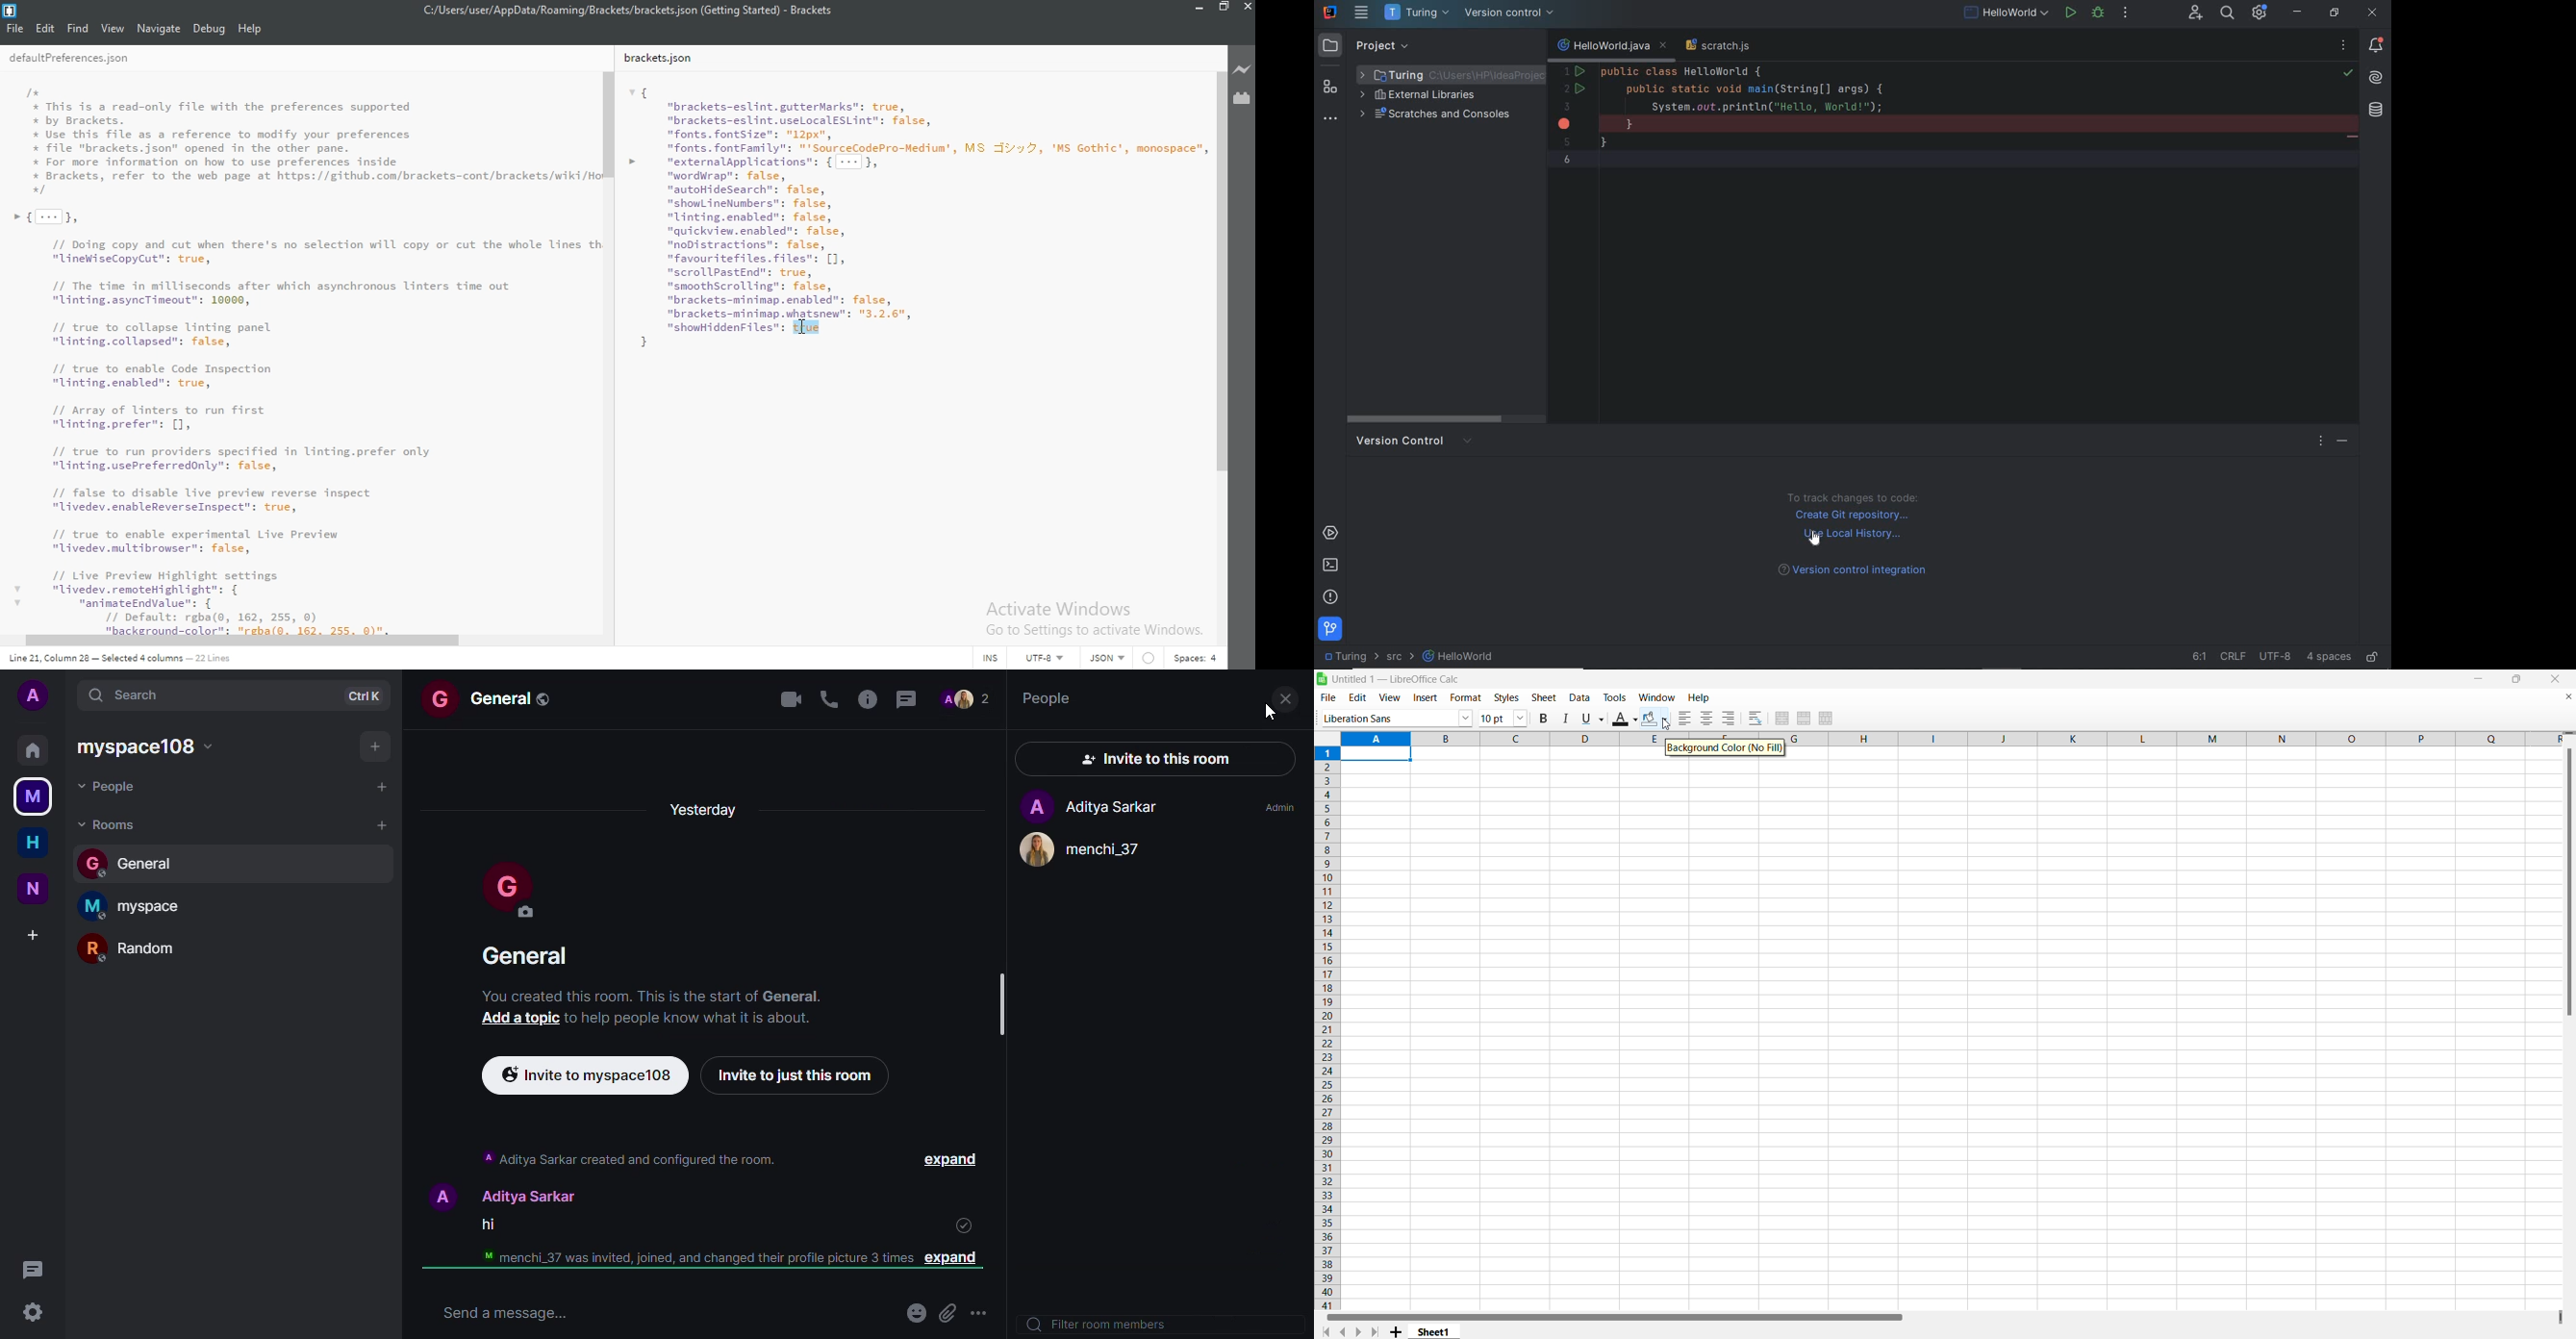  I want to click on sheet, so click(1545, 698).